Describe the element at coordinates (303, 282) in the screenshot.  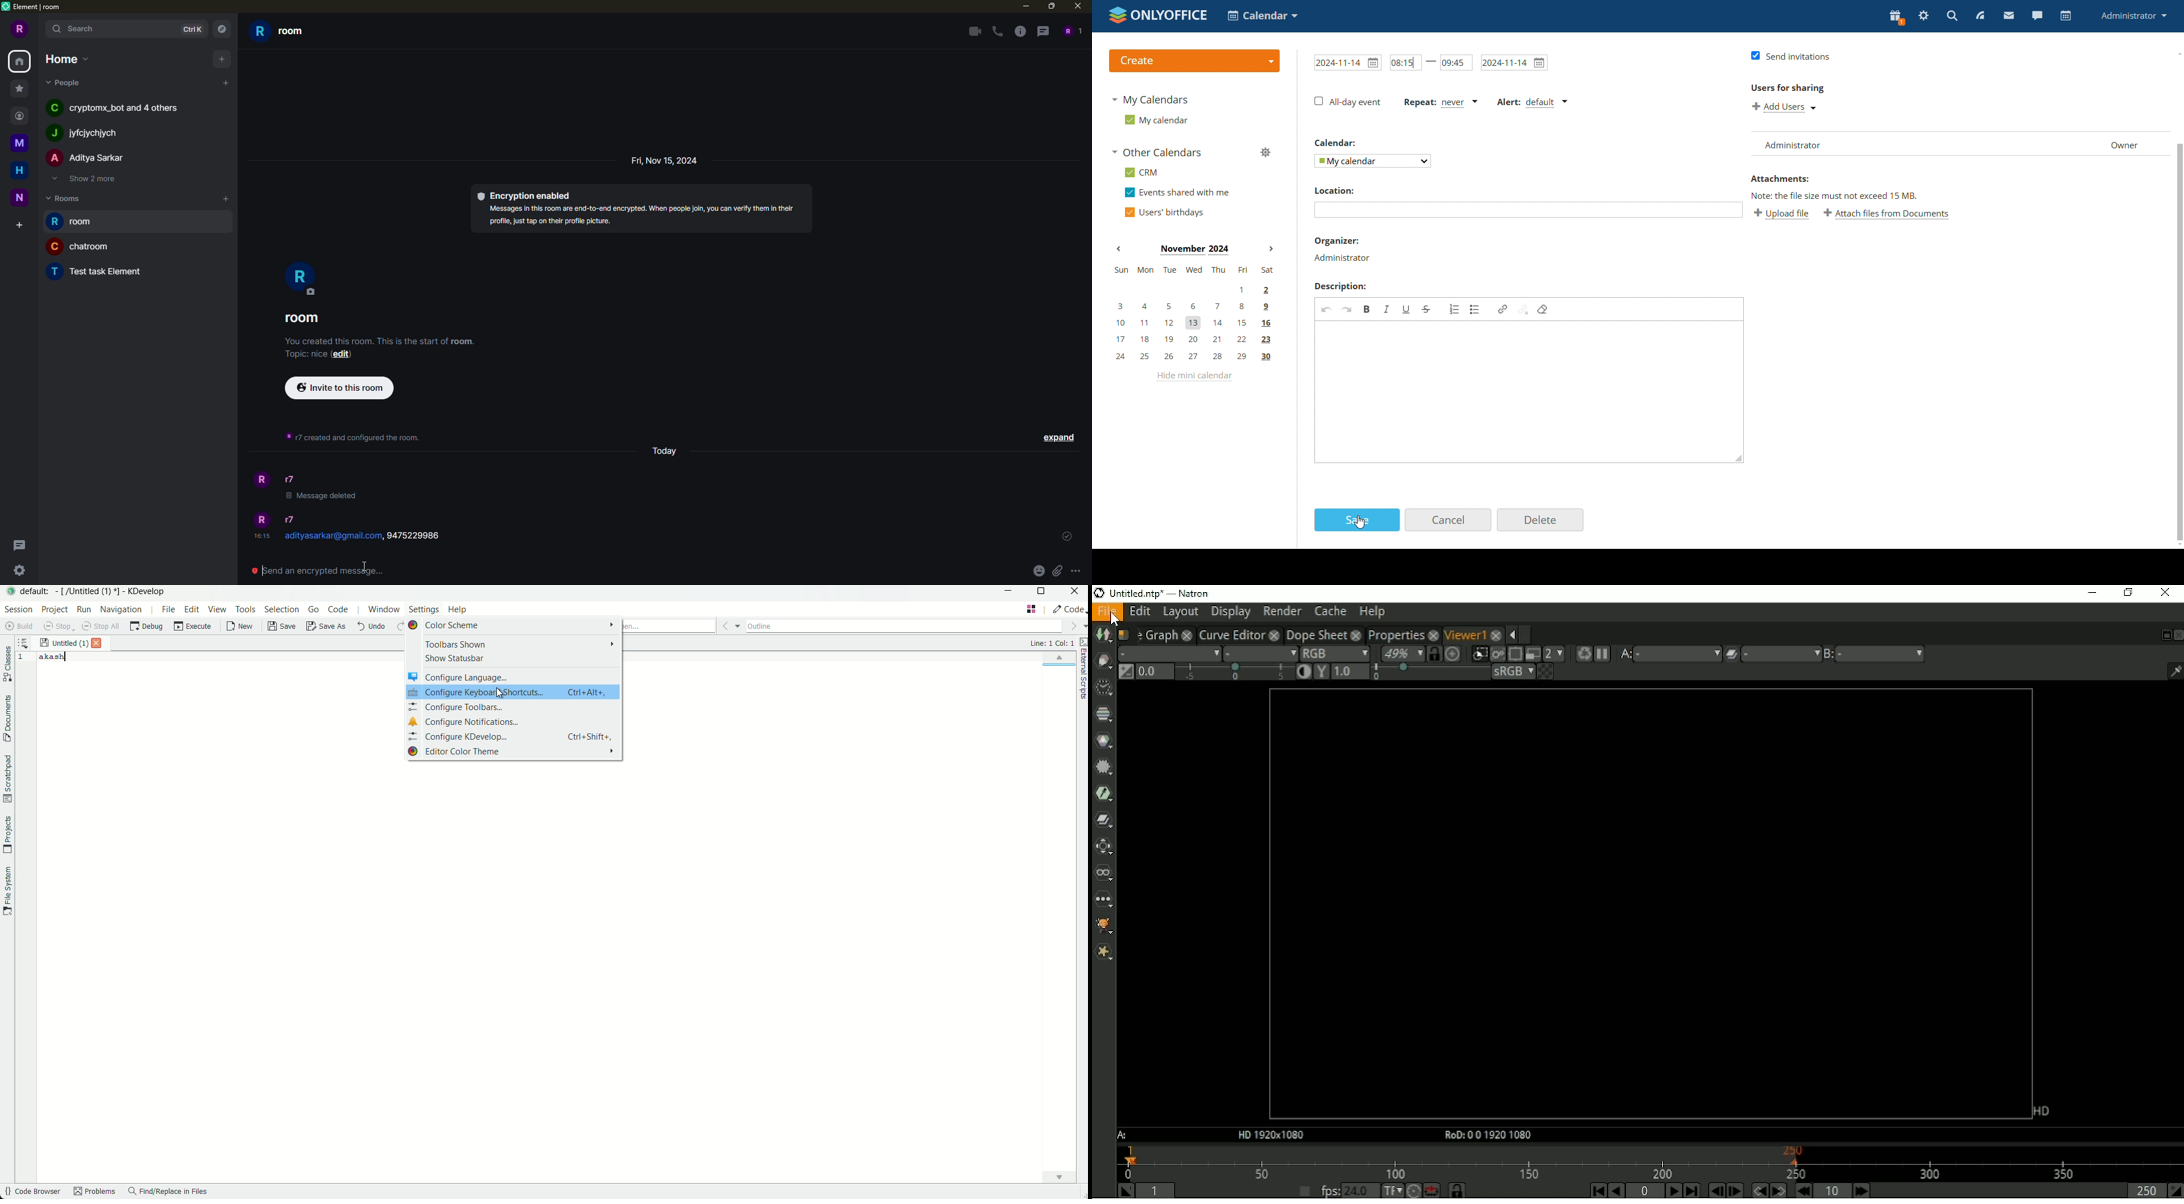
I see `profile` at that location.